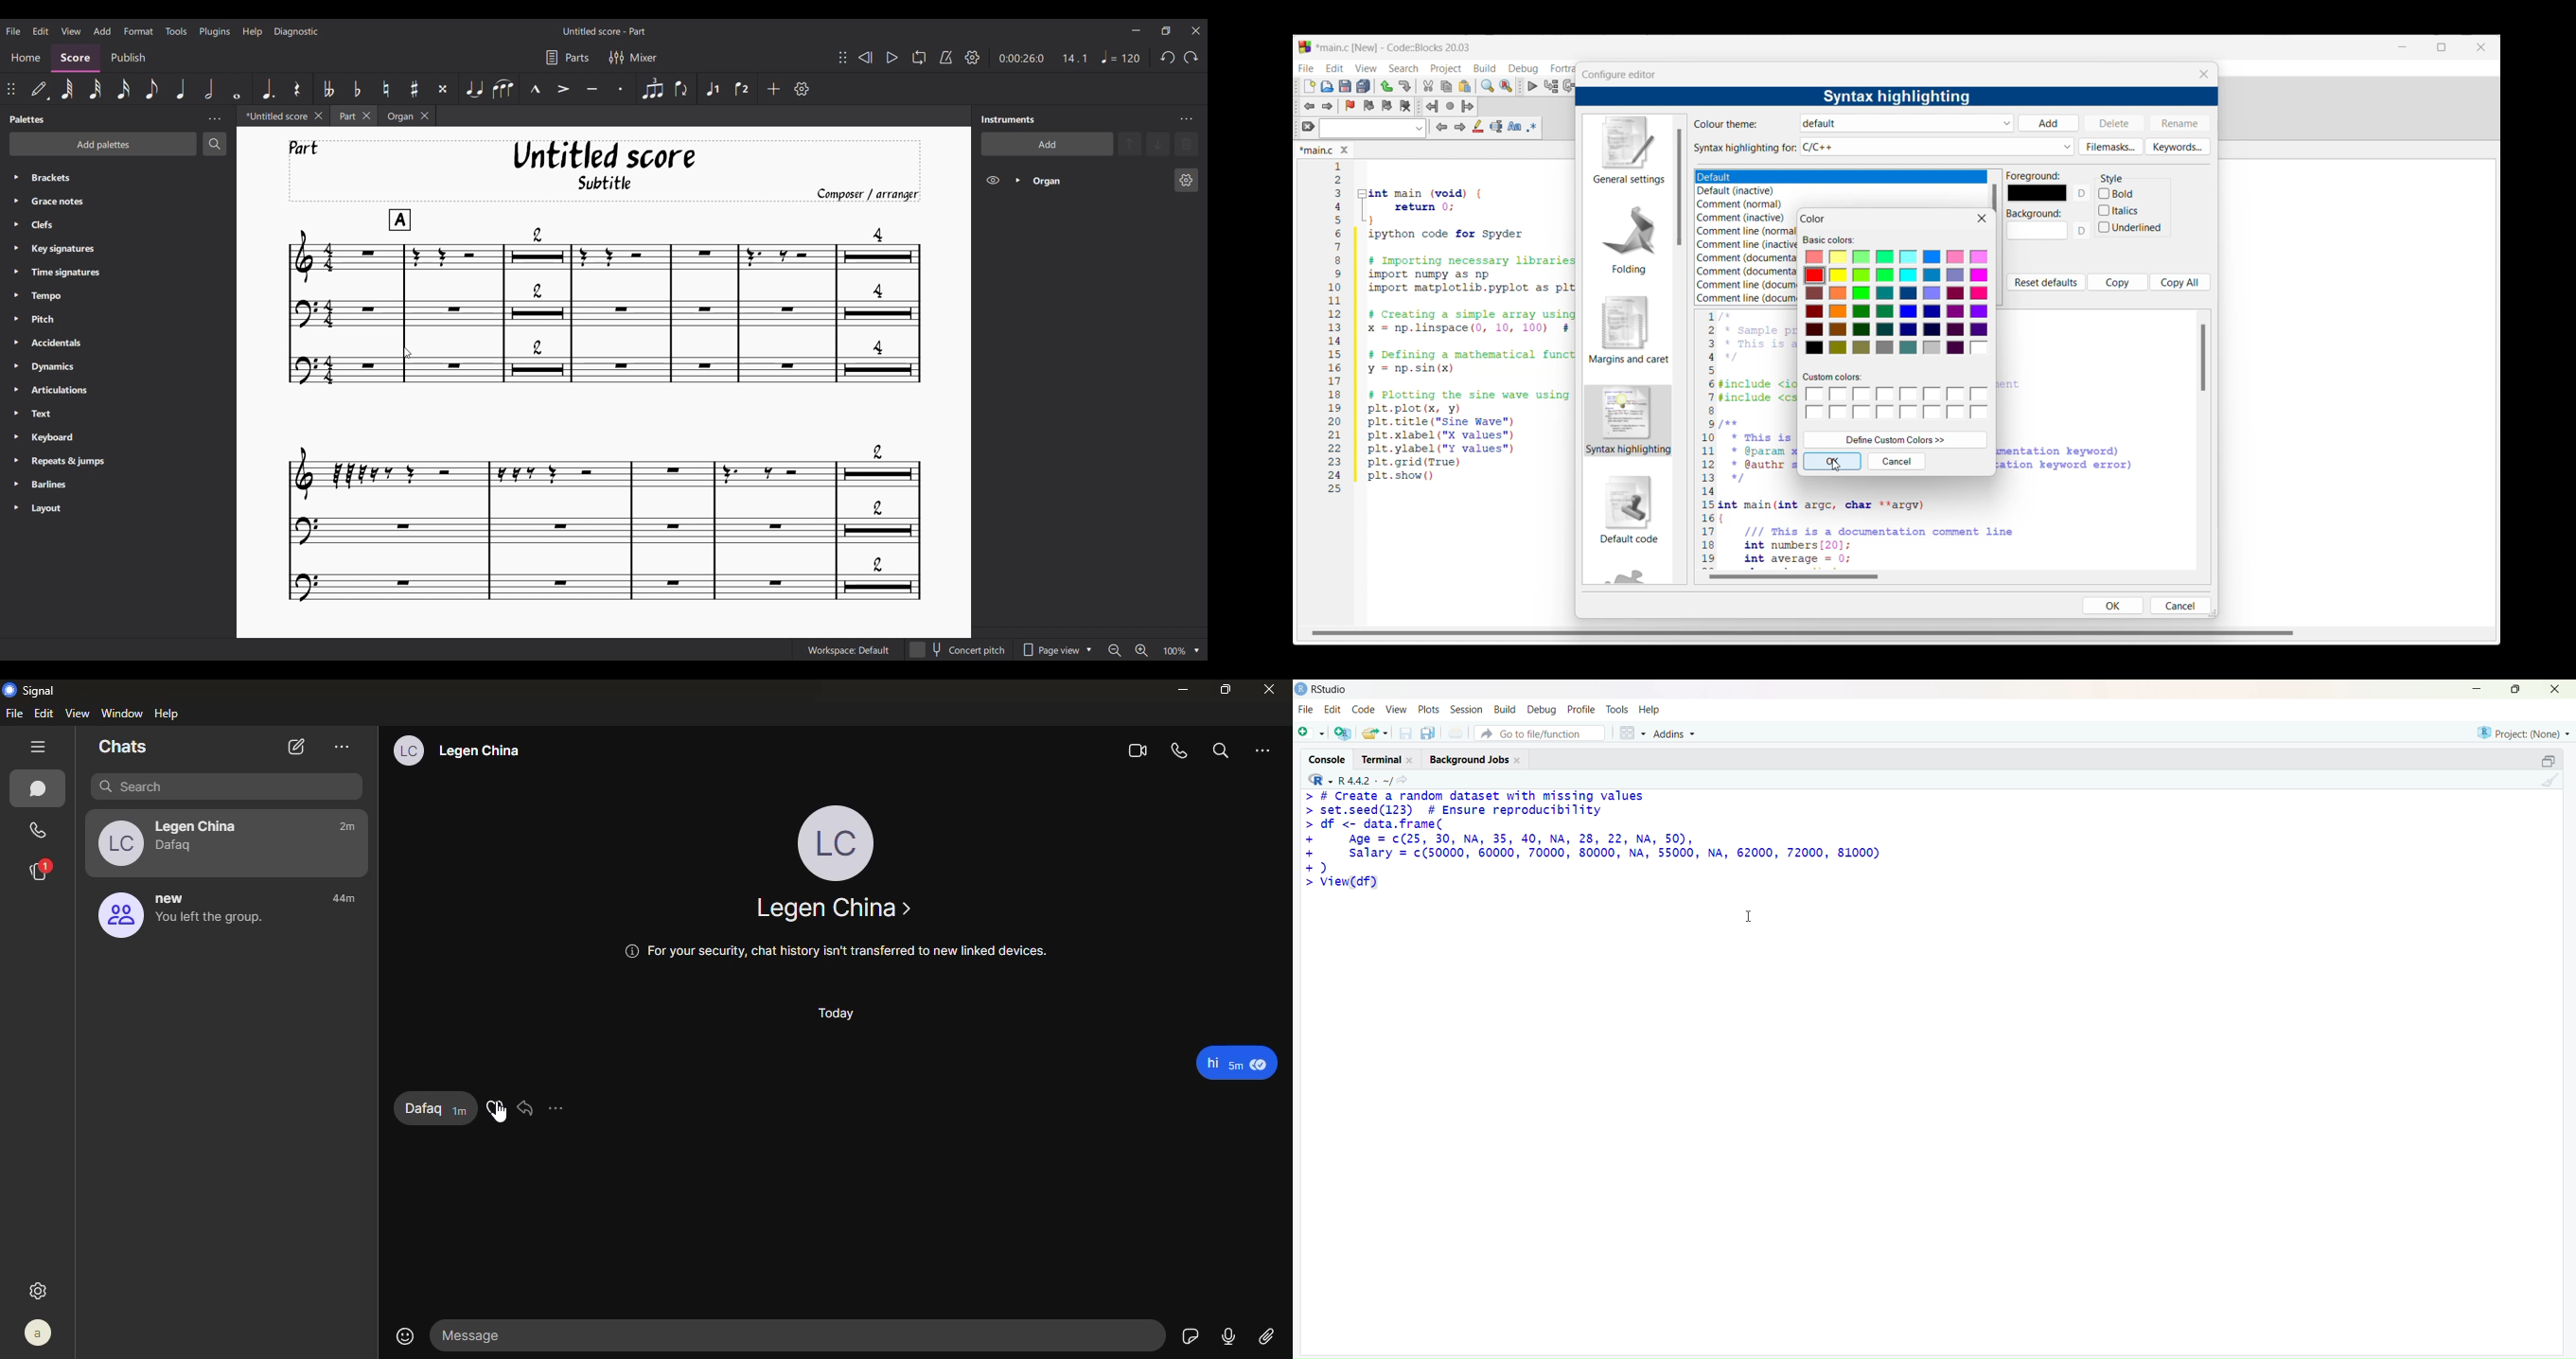  I want to click on Next, so click(1459, 126).